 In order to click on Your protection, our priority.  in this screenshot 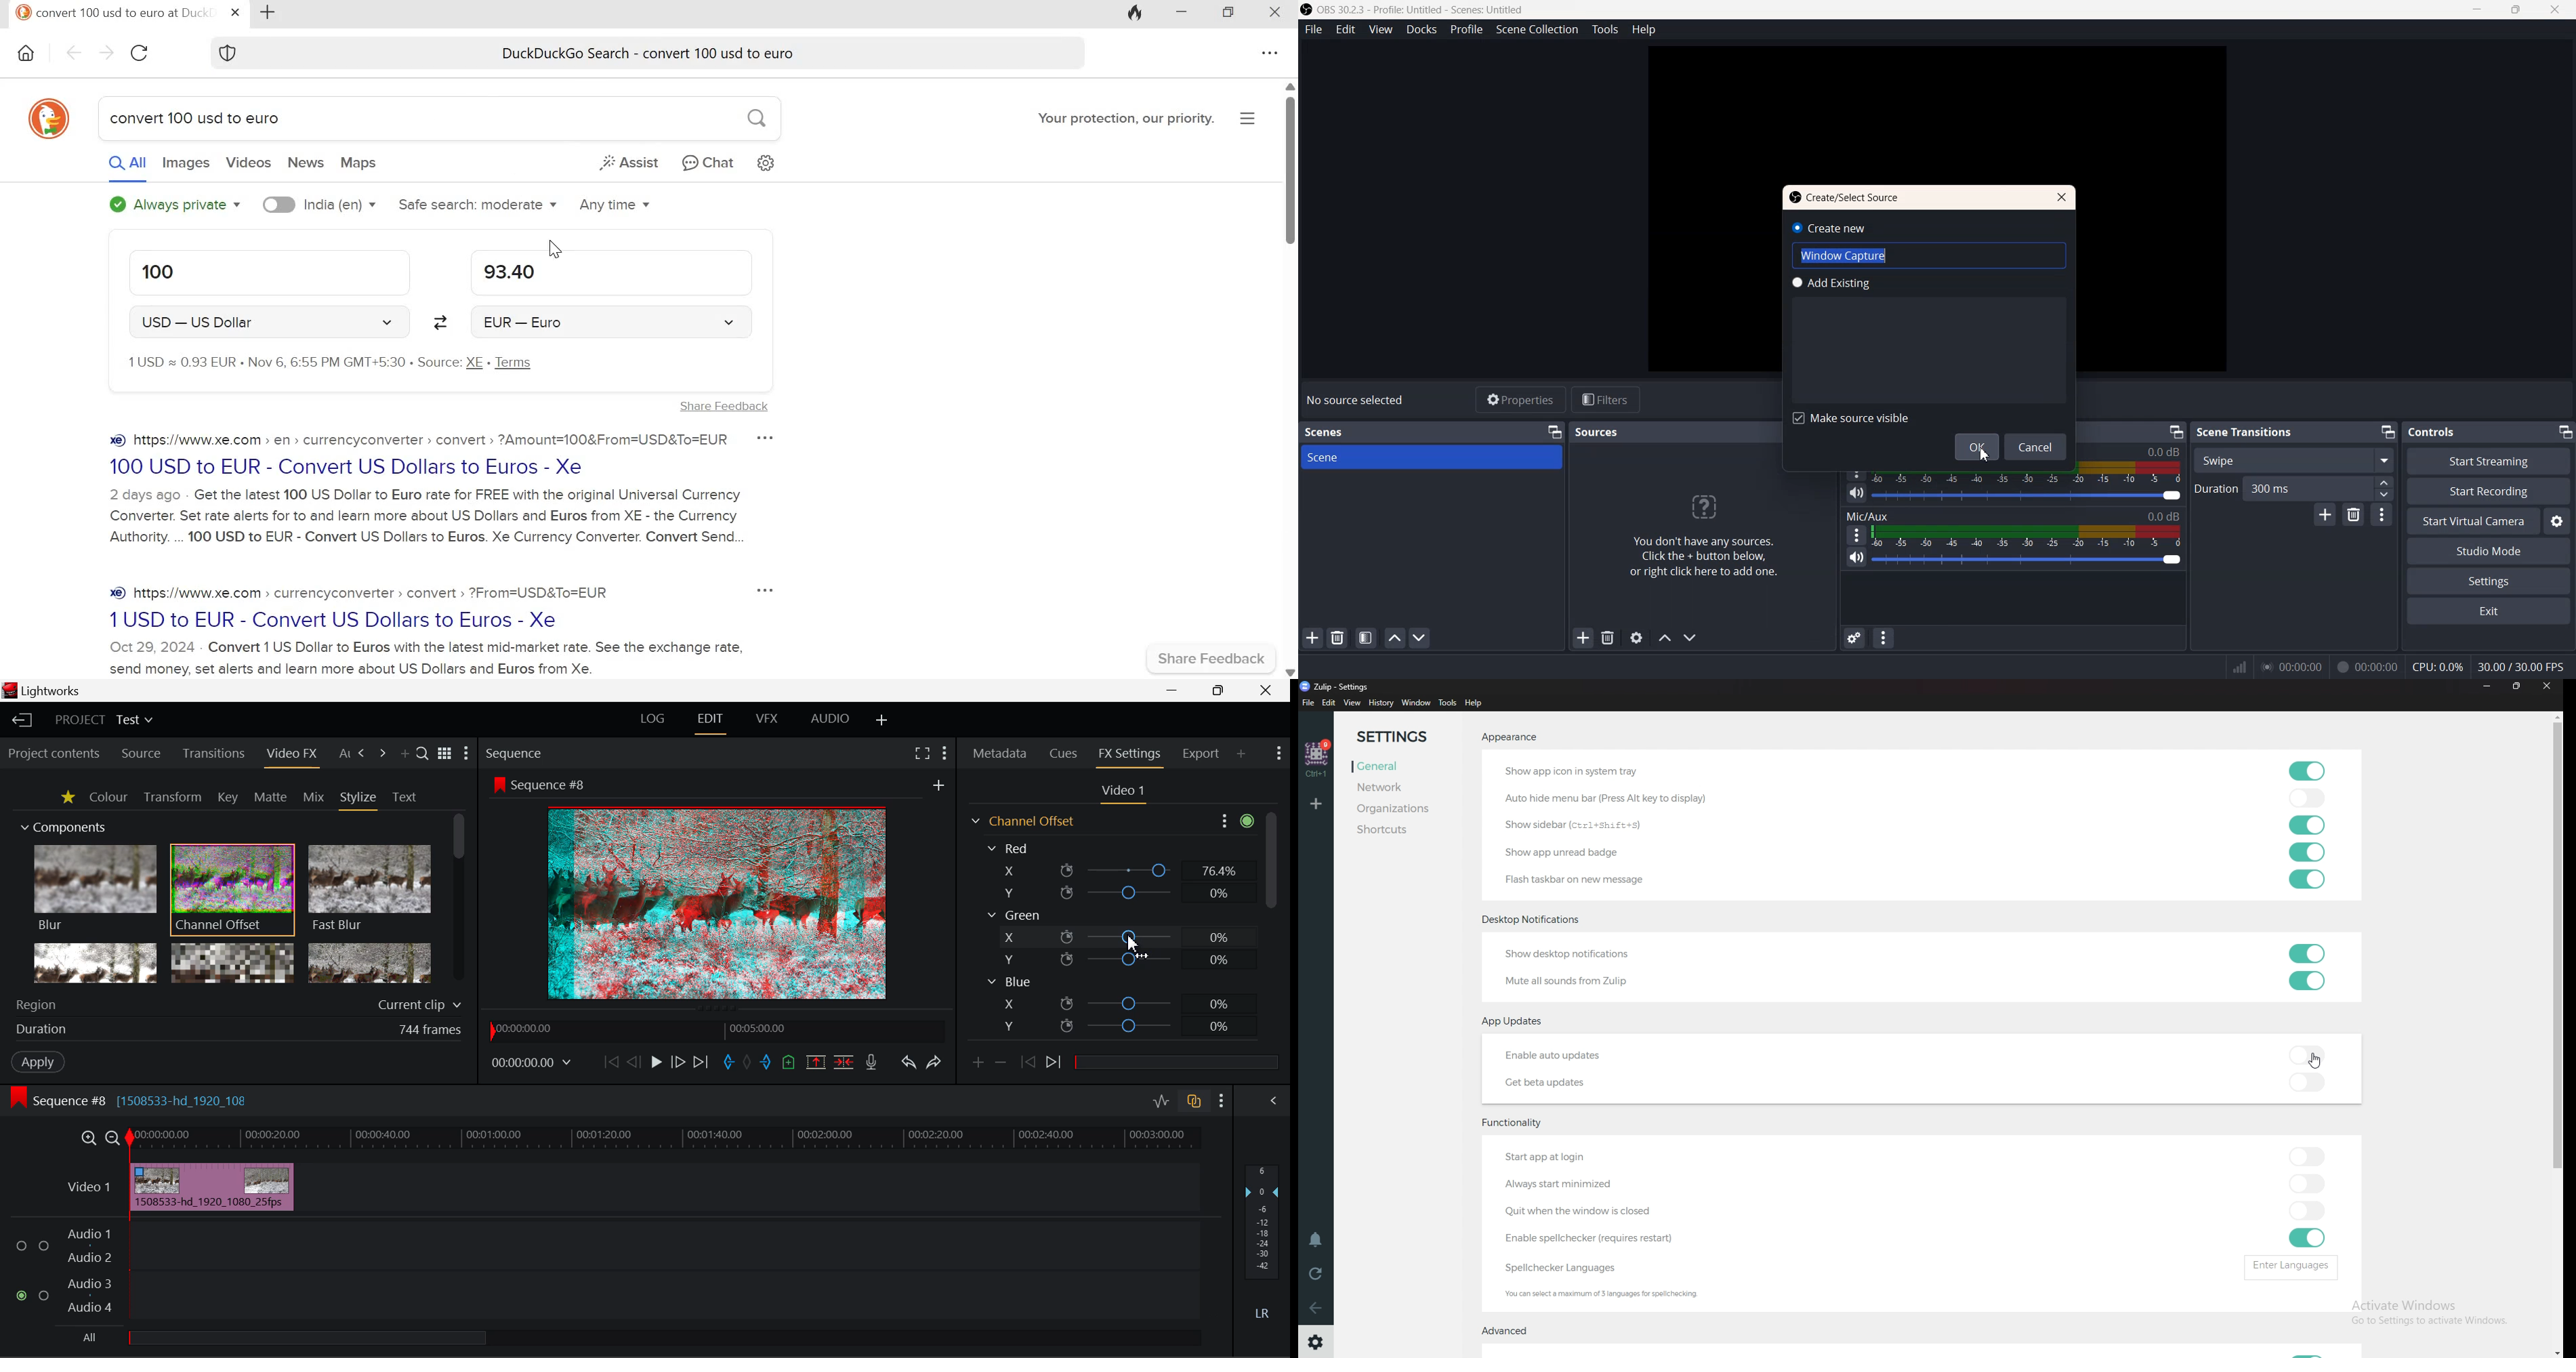, I will do `click(1120, 119)`.